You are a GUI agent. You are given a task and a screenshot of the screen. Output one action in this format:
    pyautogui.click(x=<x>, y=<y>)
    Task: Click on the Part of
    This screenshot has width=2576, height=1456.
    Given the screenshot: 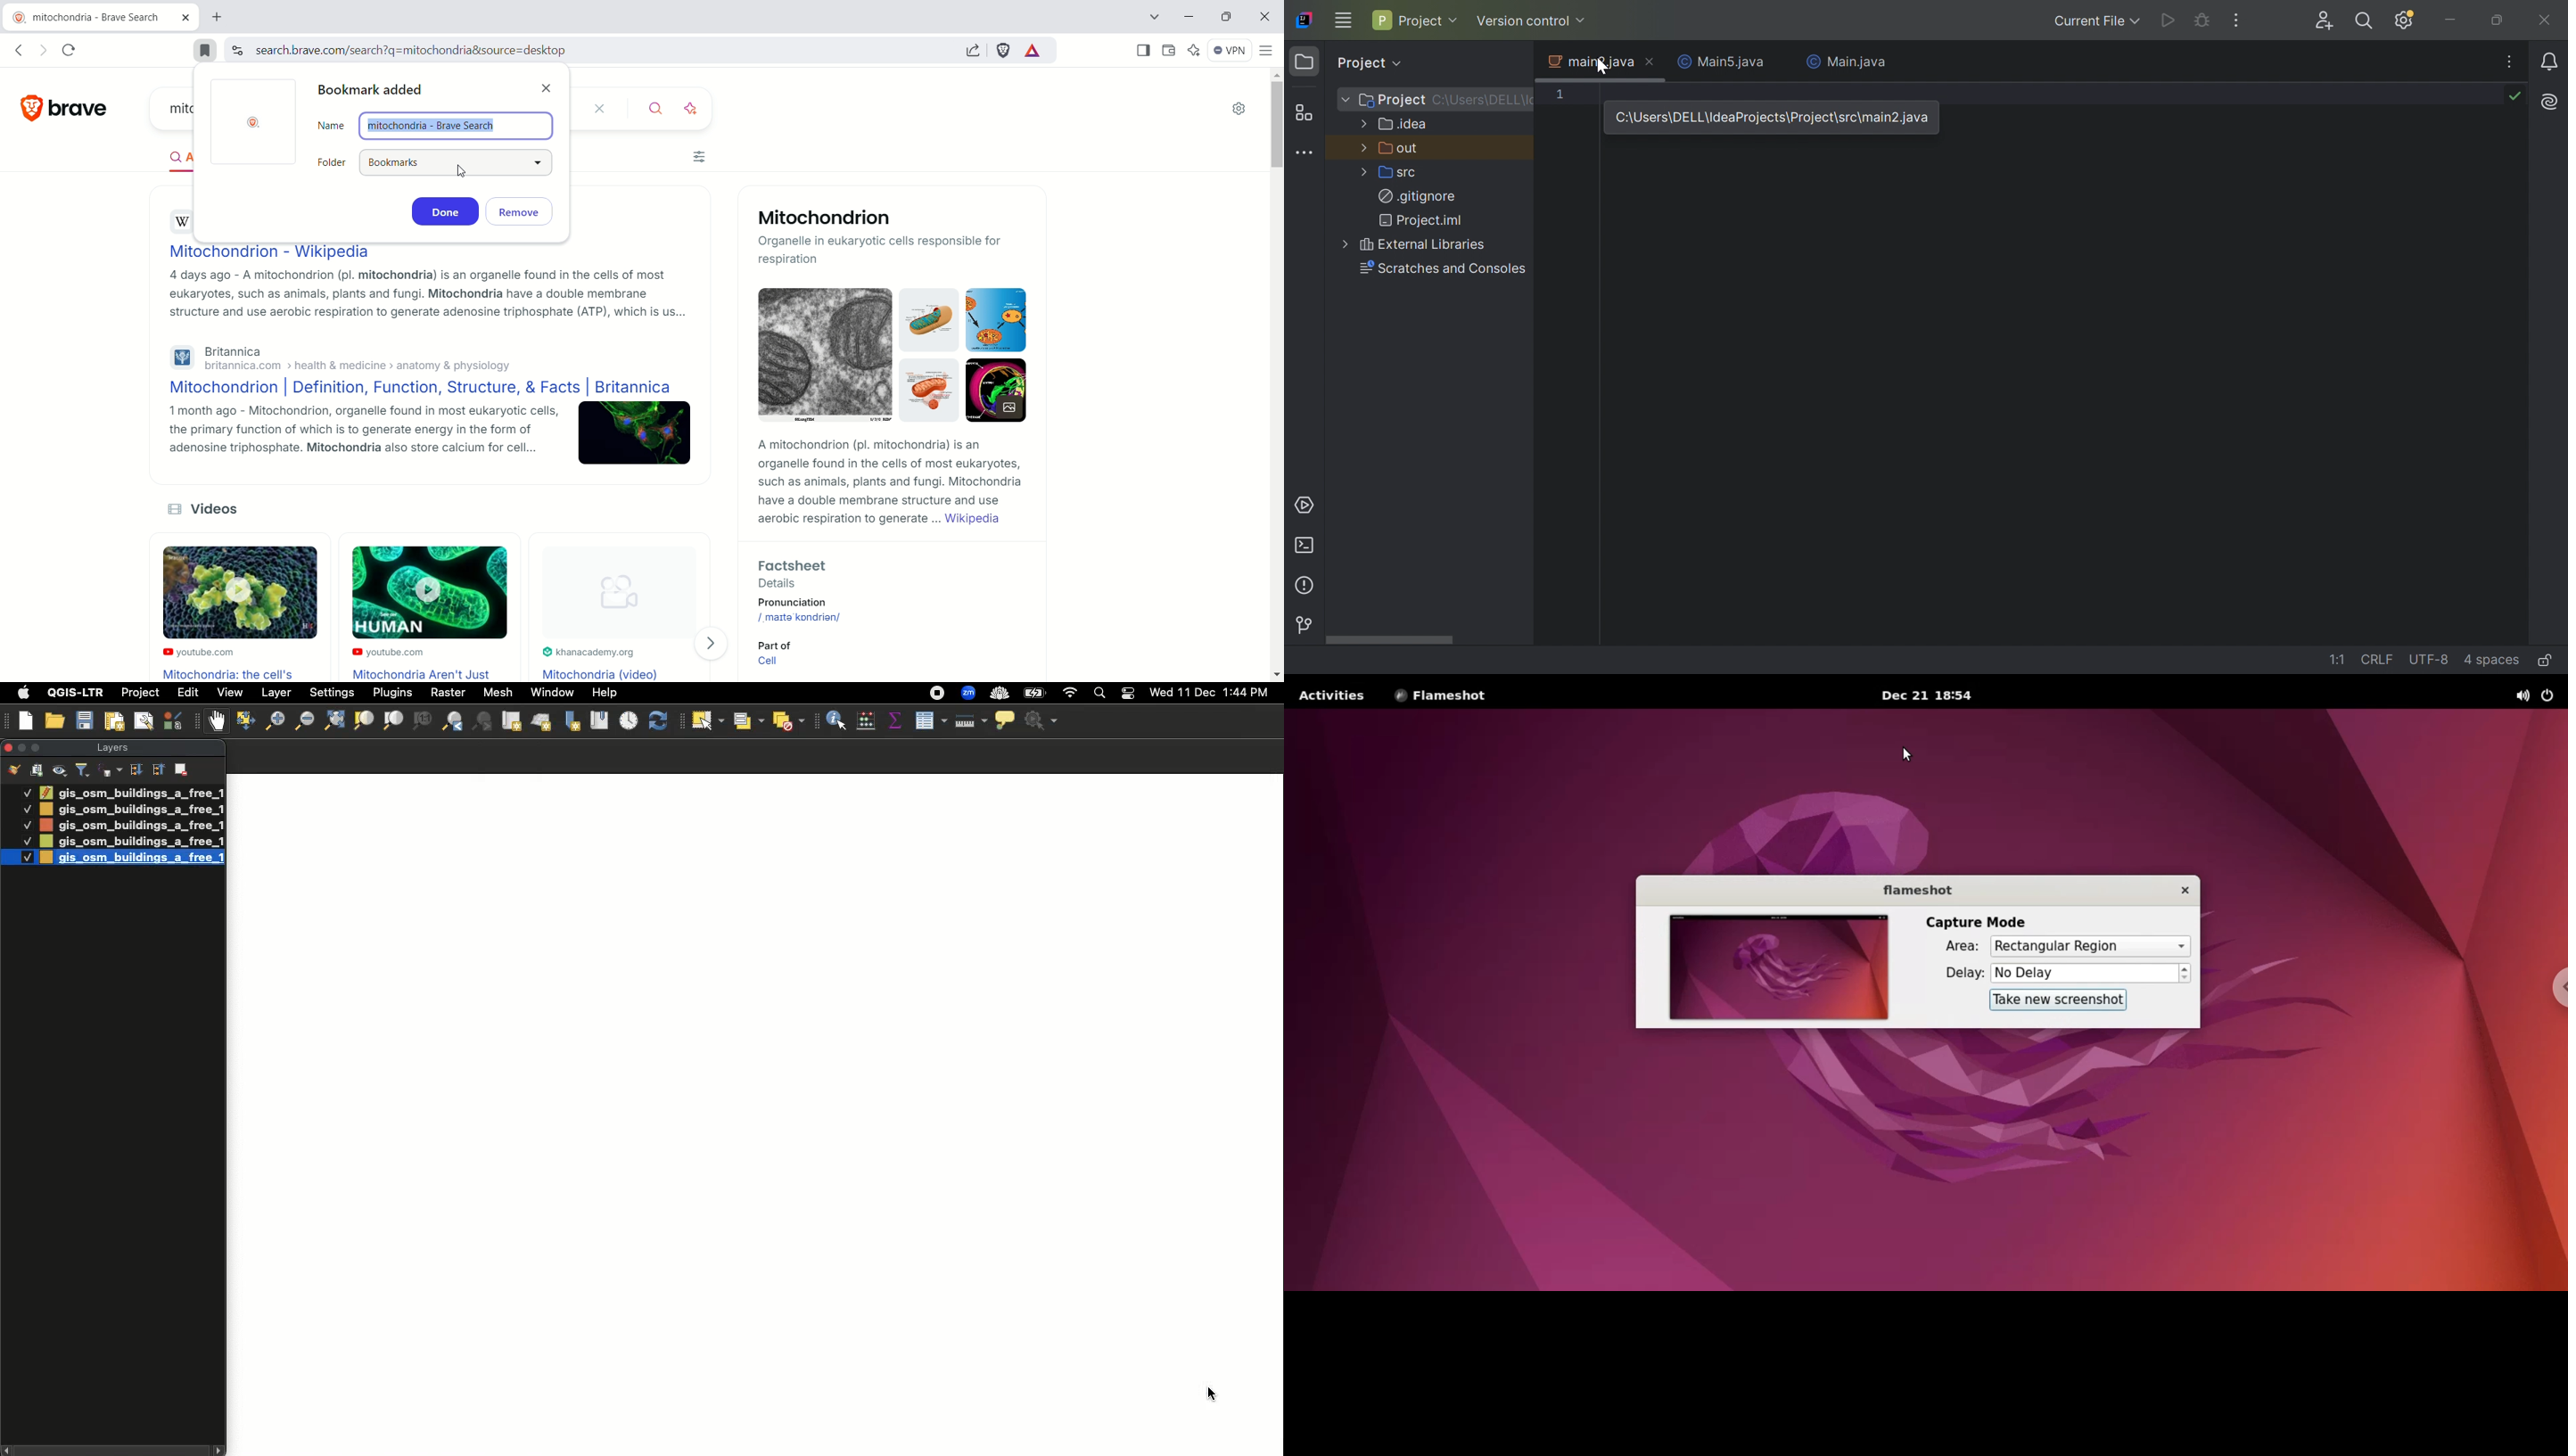 What is the action you would take?
    pyautogui.click(x=772, y=644)
    